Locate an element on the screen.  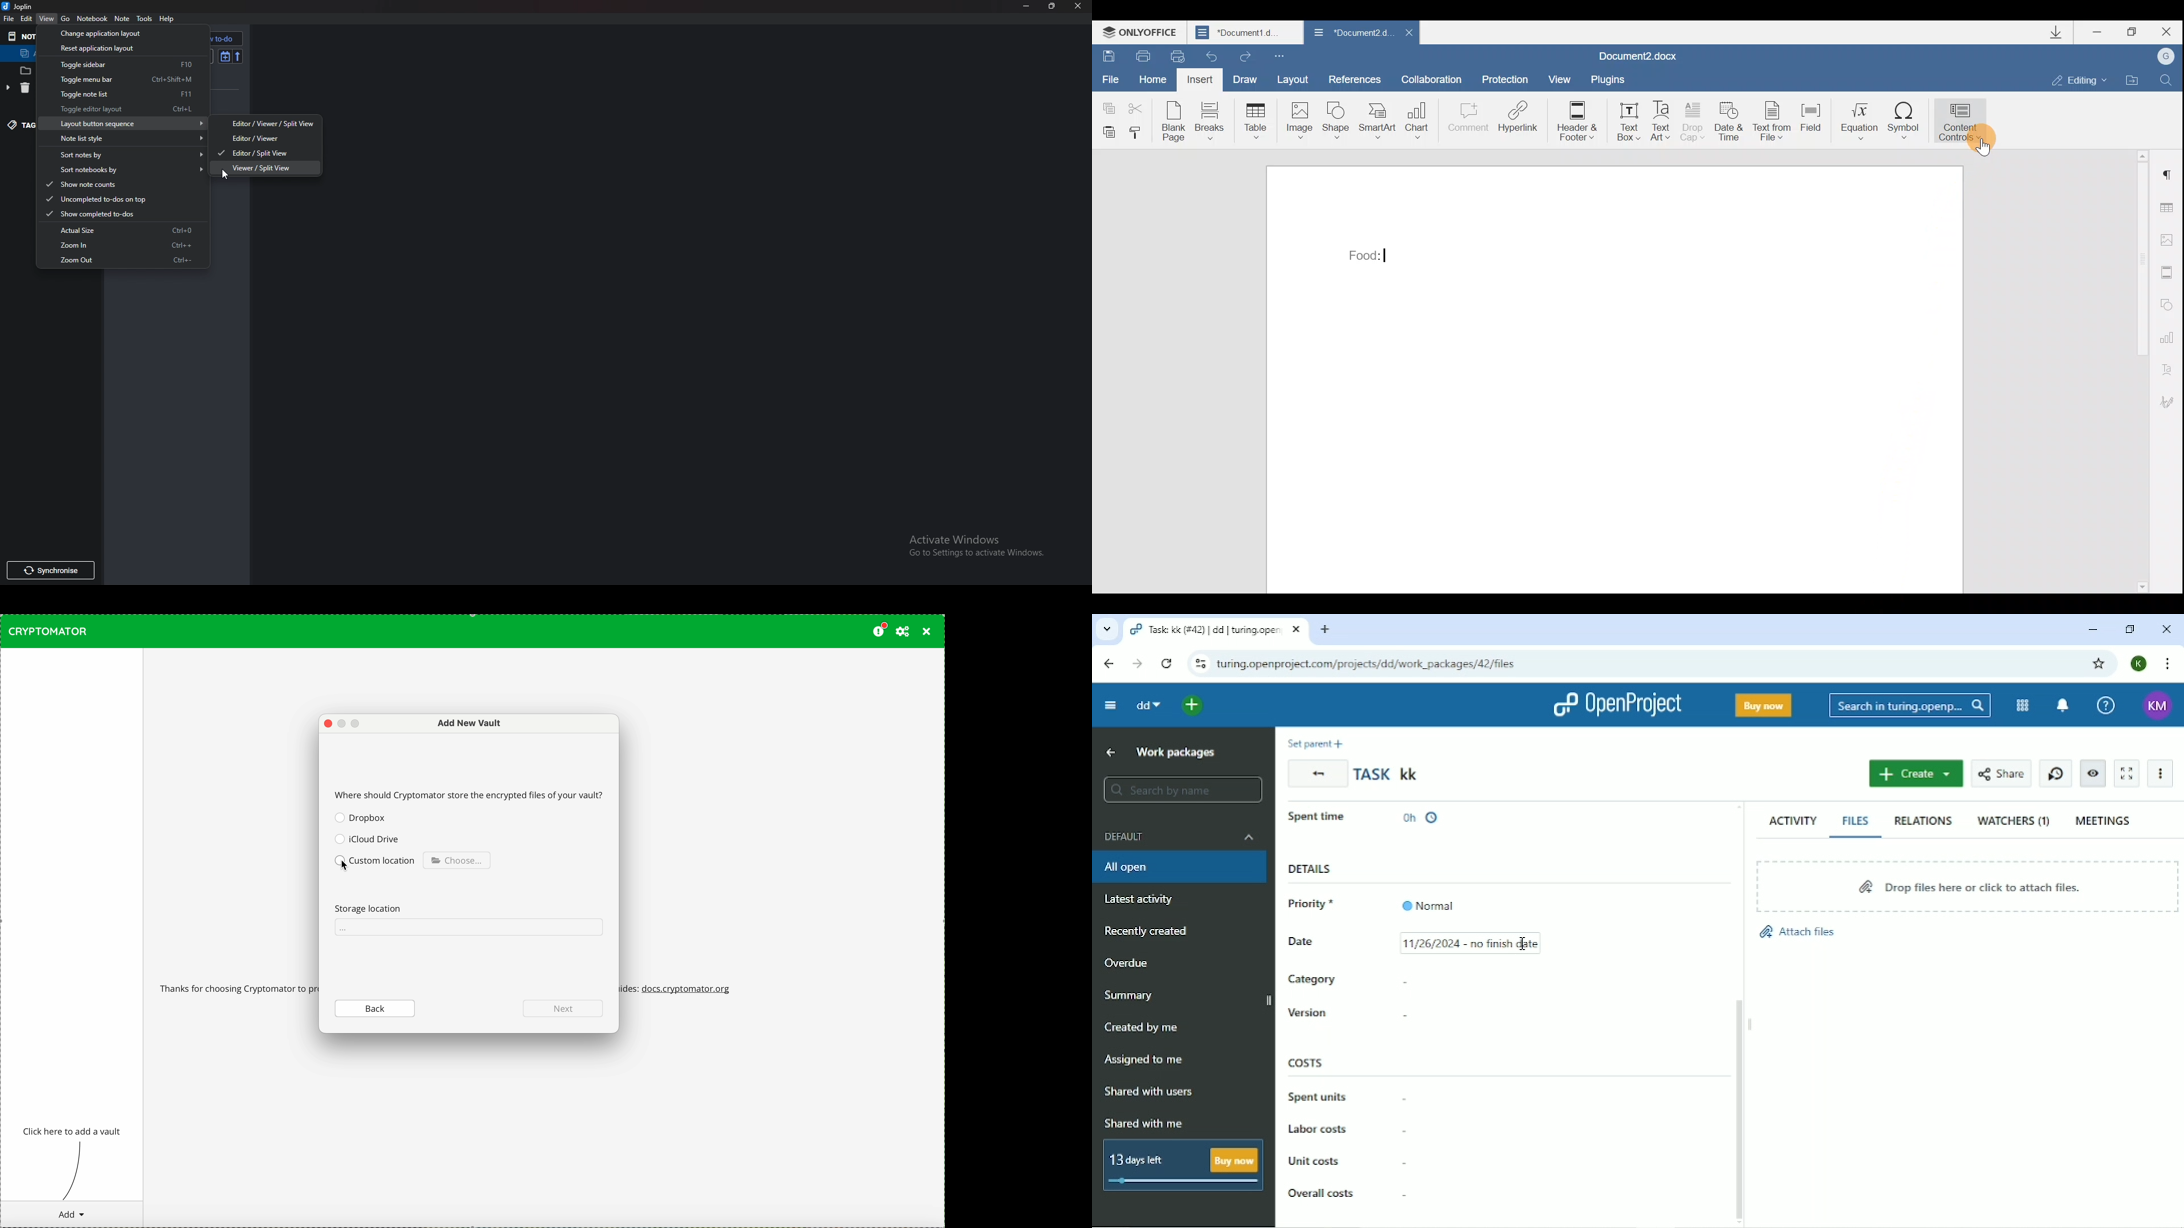
turing.openproject.com/projects/dd/work_packages/42/files is located at coordinates (1369, 664).